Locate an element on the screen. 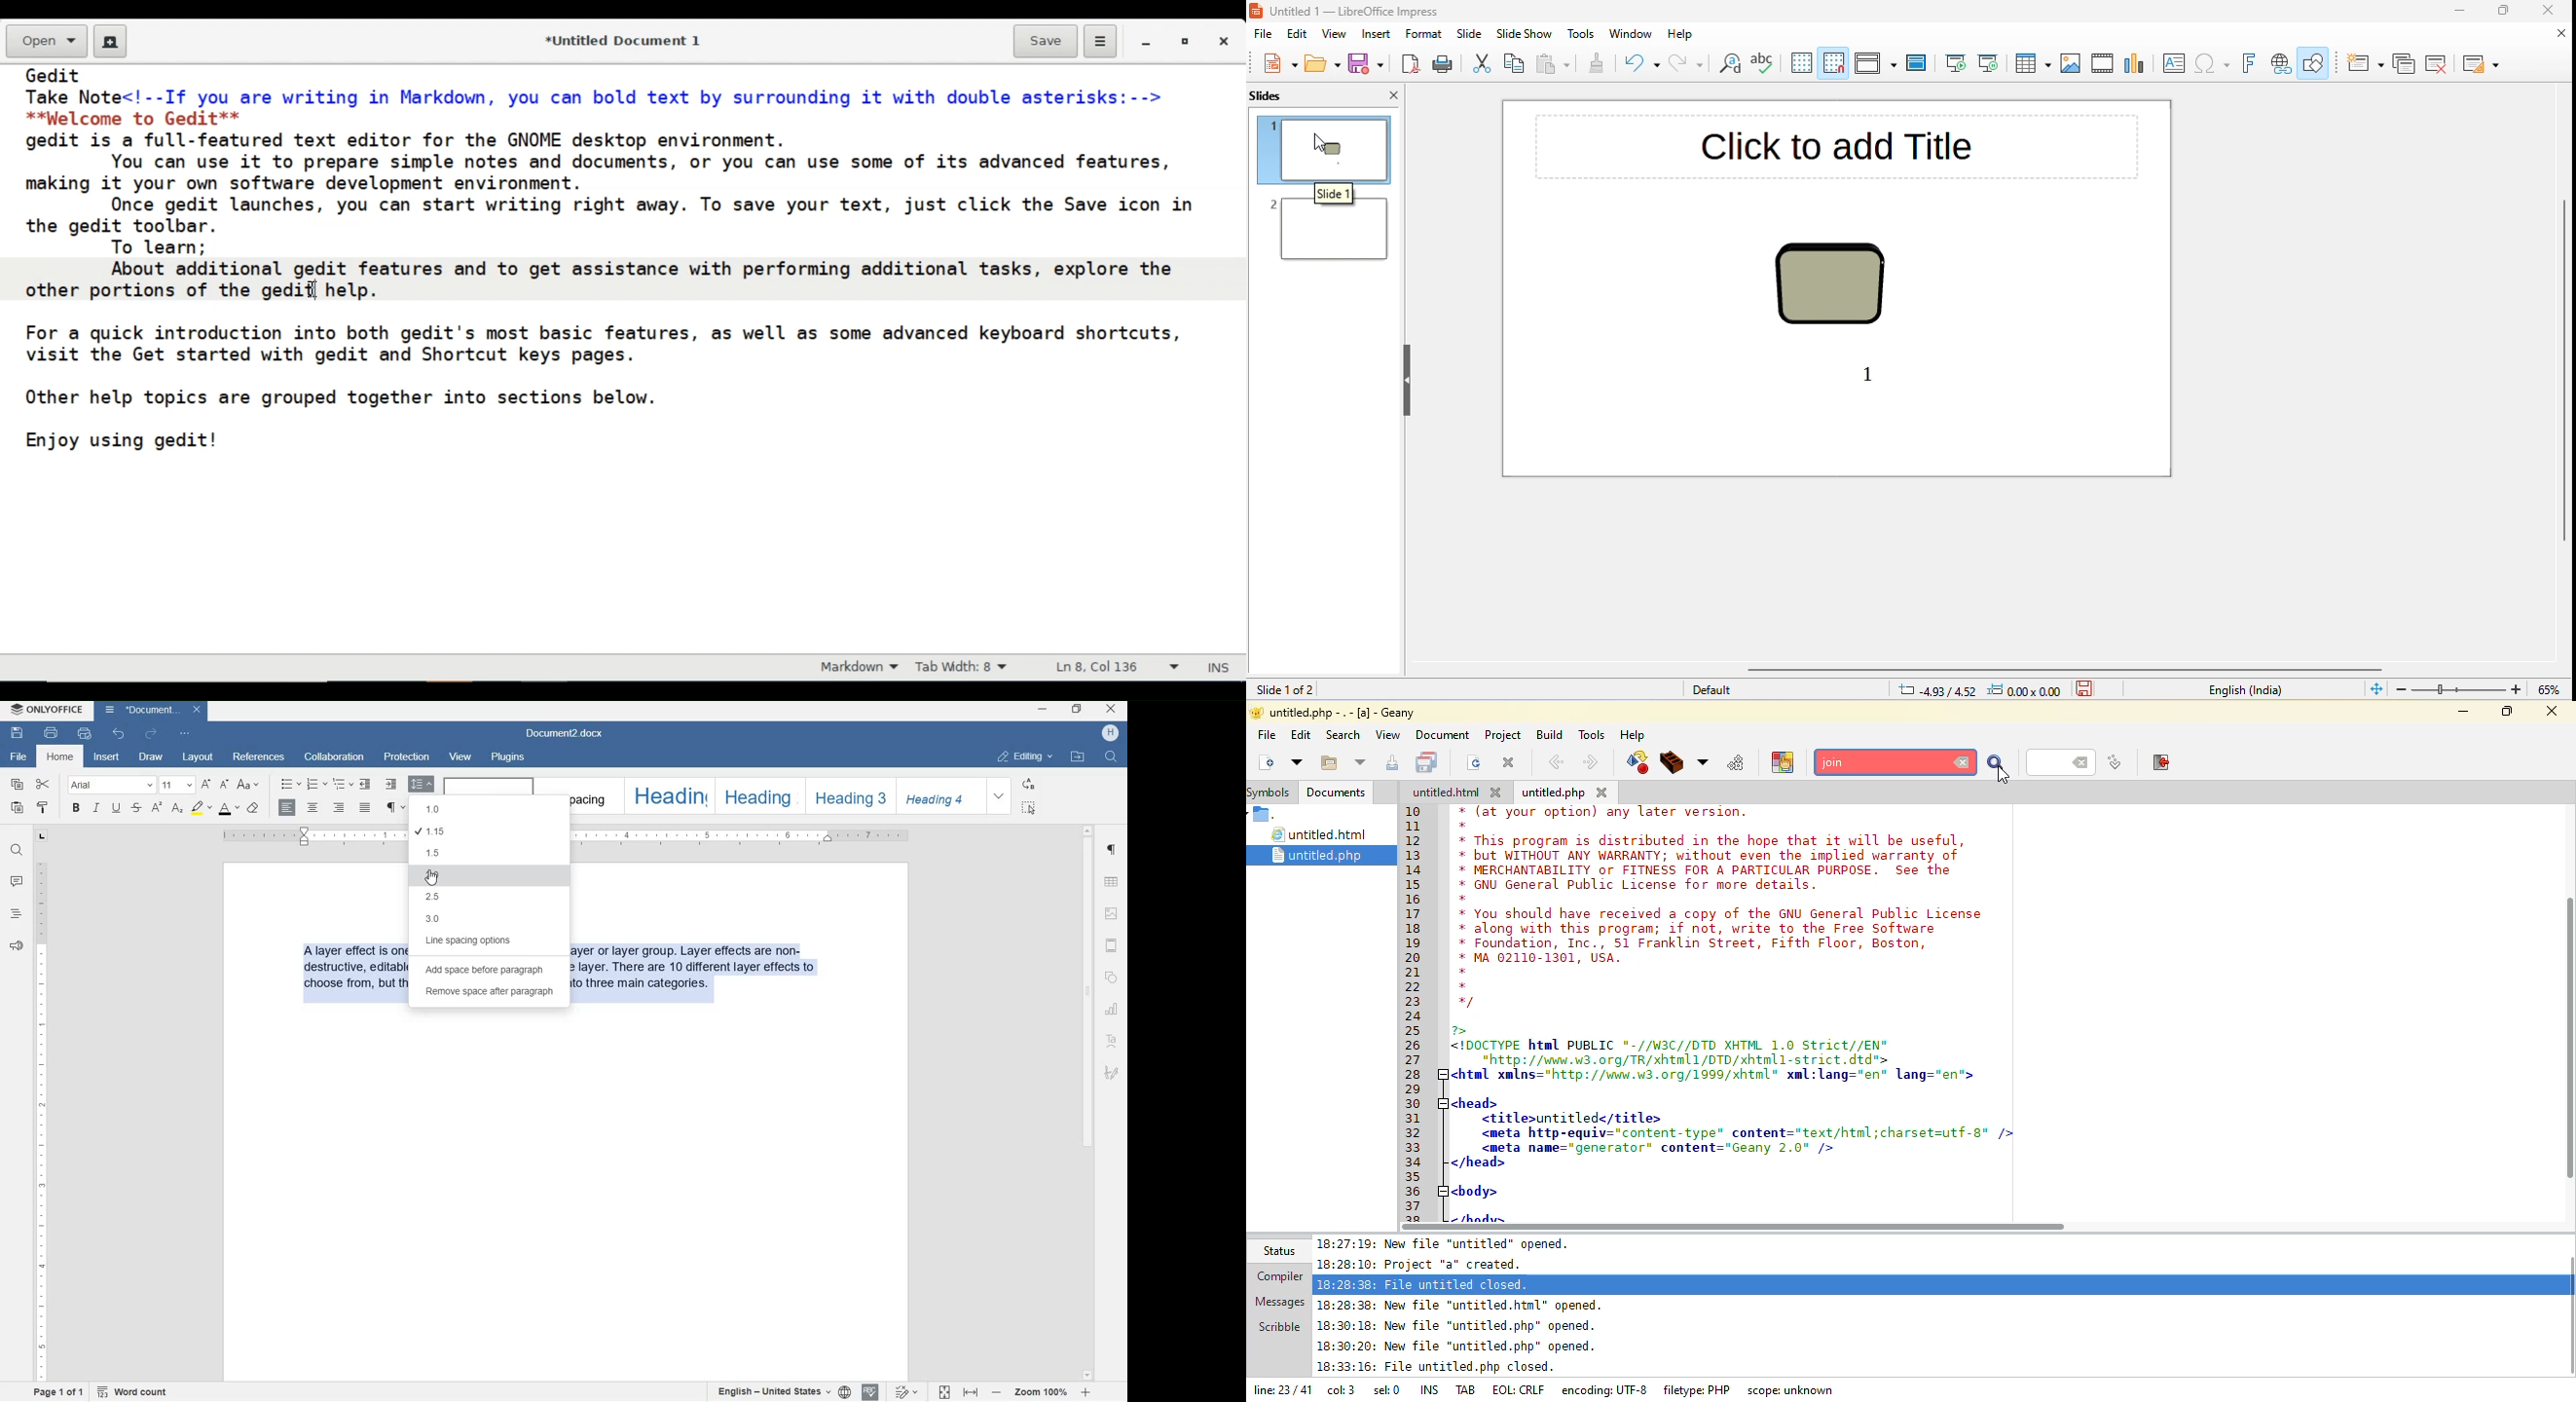  1.5 is located at coordinates (436, 853).